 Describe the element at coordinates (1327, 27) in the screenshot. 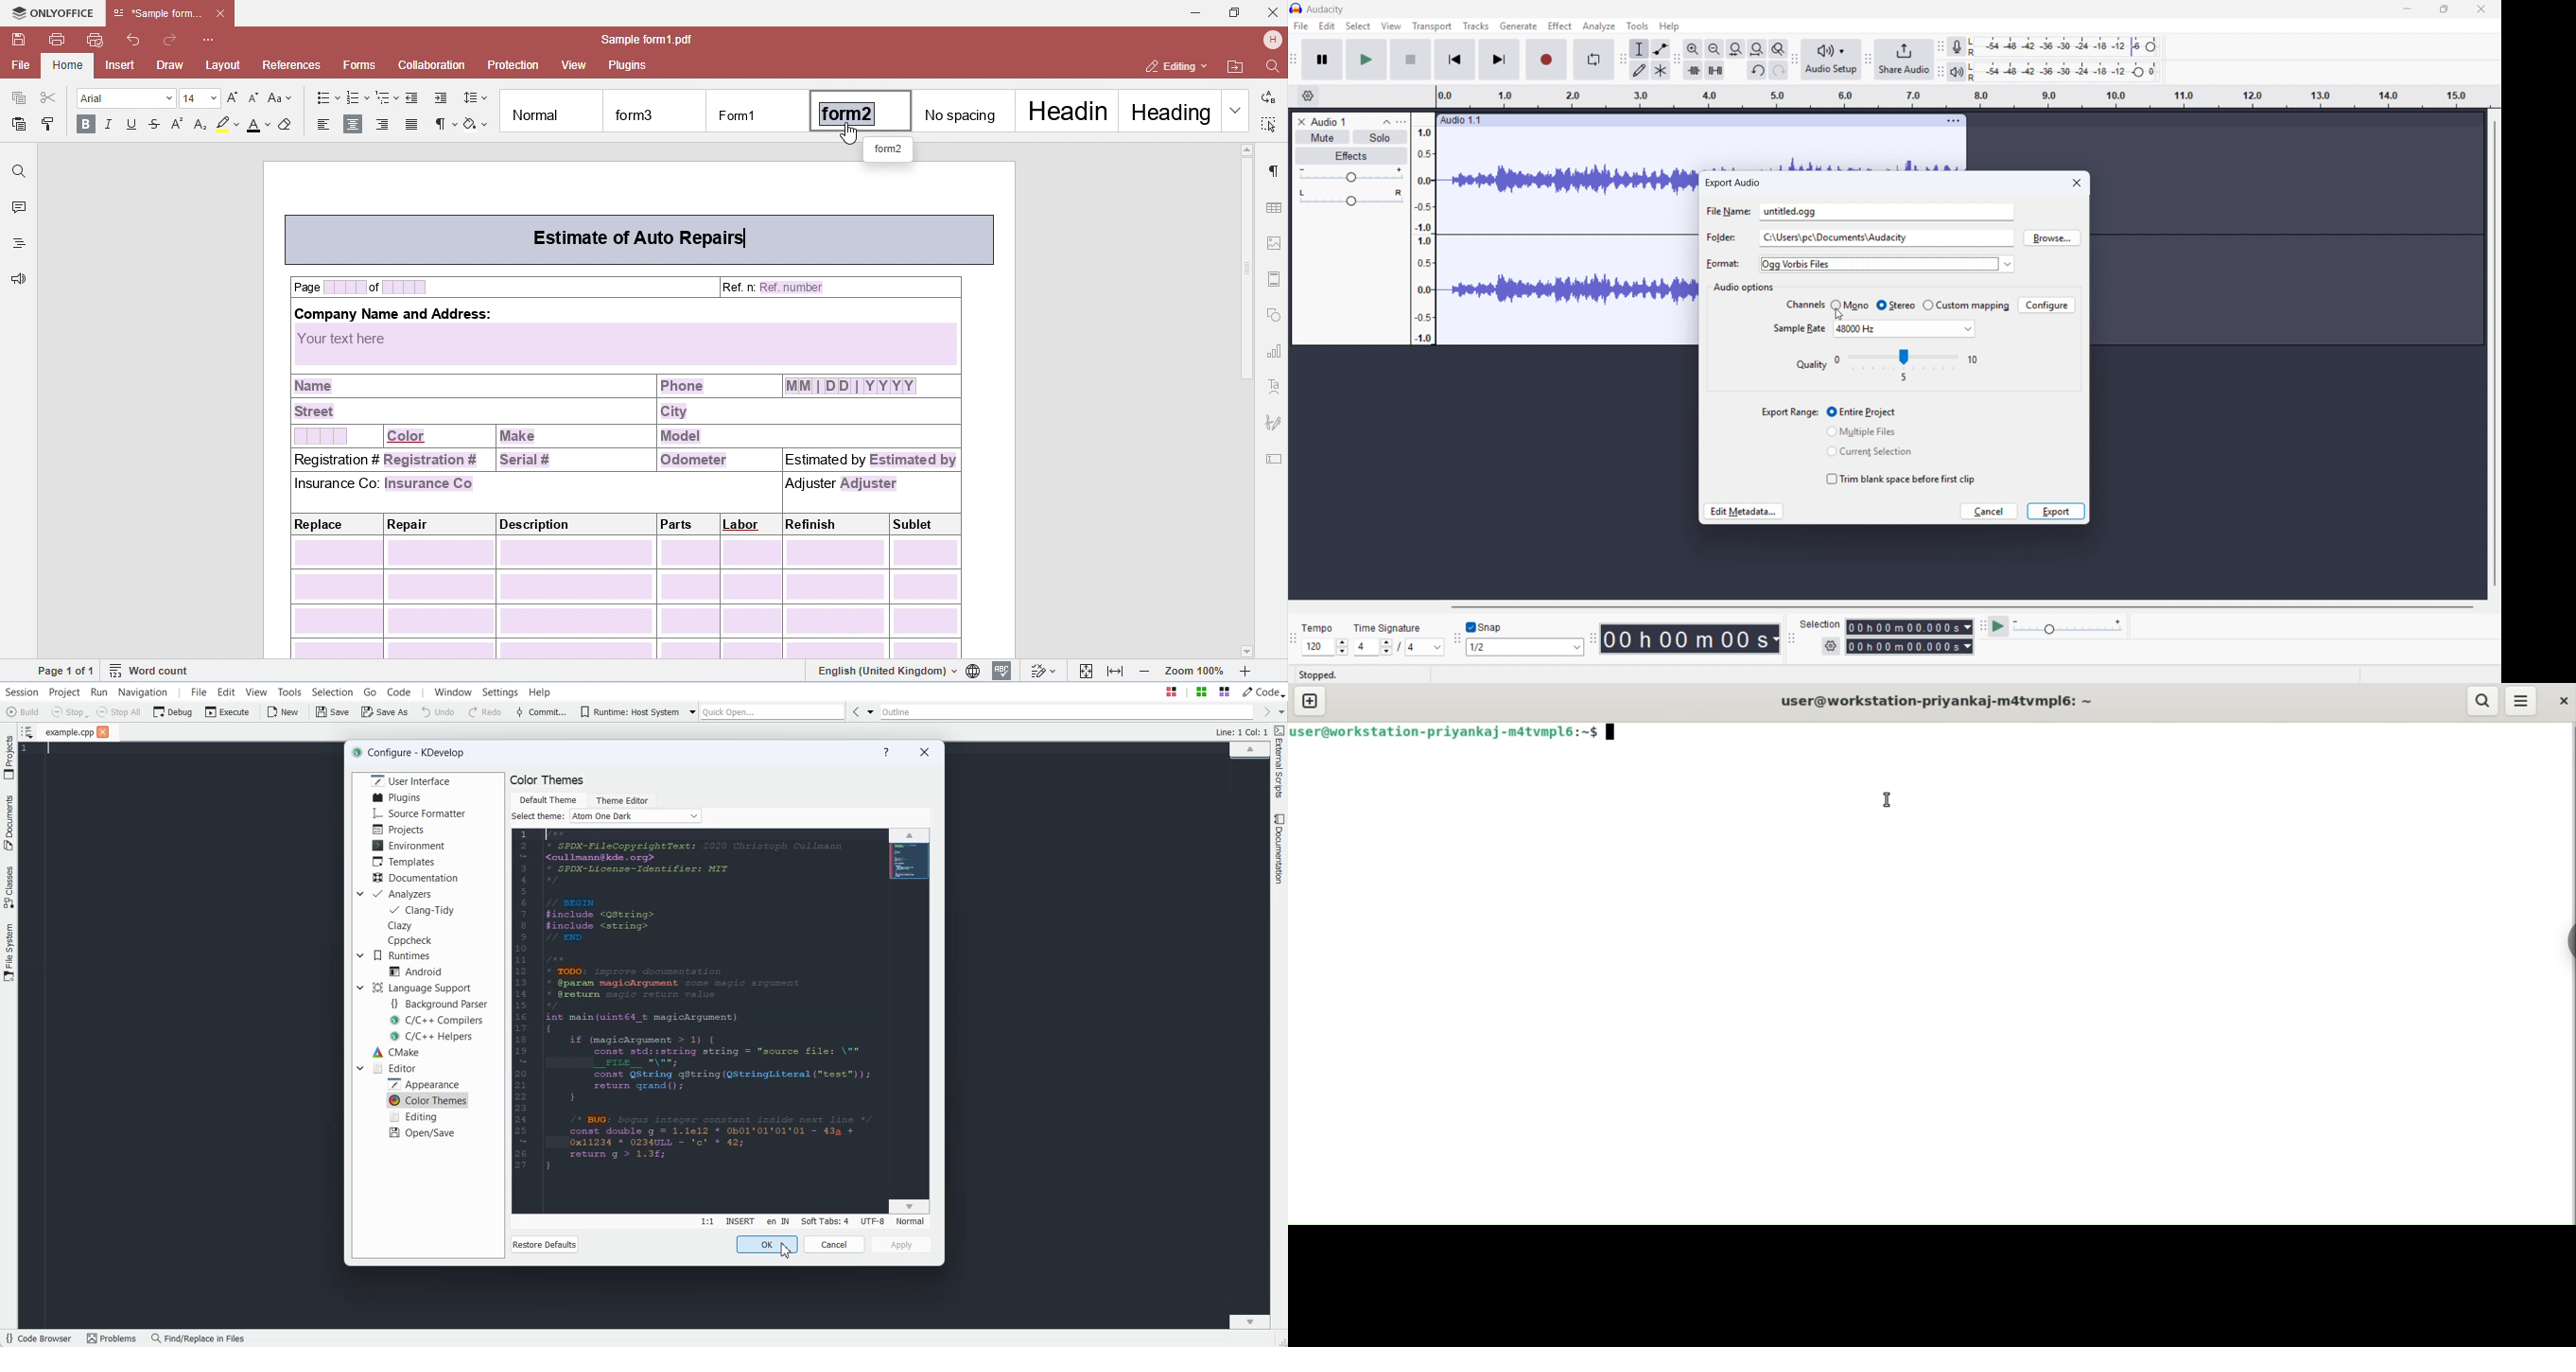

I see ` Edit ` at that location.